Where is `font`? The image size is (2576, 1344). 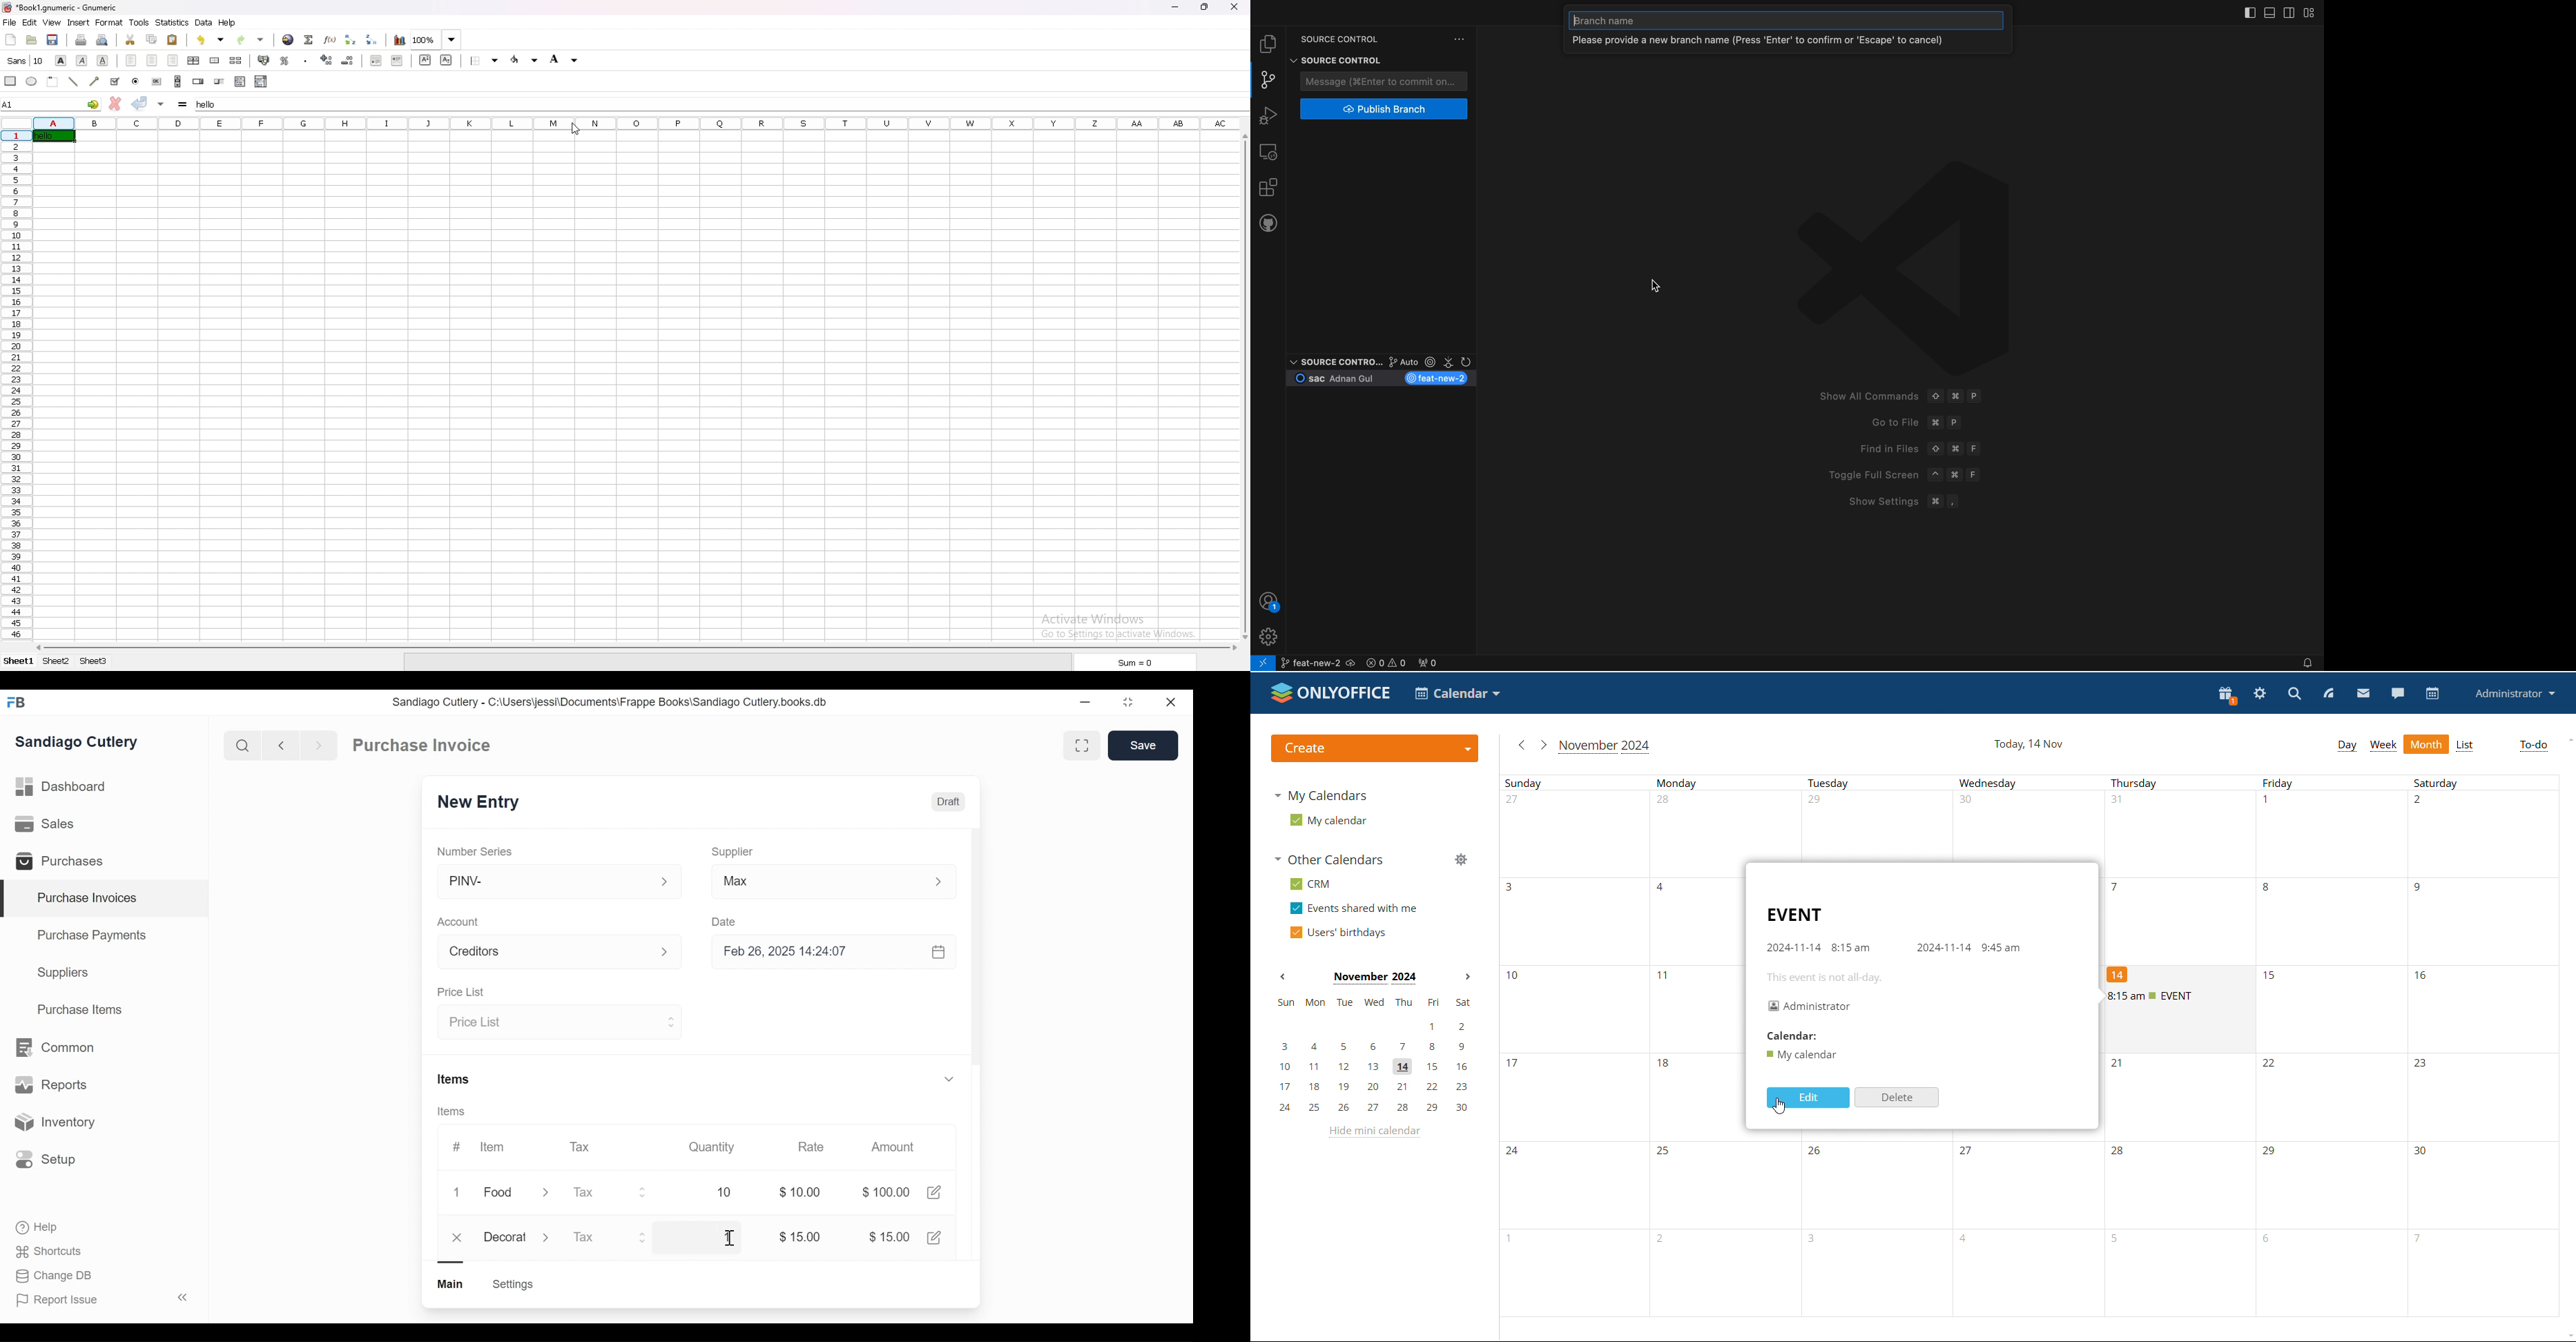 font is located at coordinates (25, 60).